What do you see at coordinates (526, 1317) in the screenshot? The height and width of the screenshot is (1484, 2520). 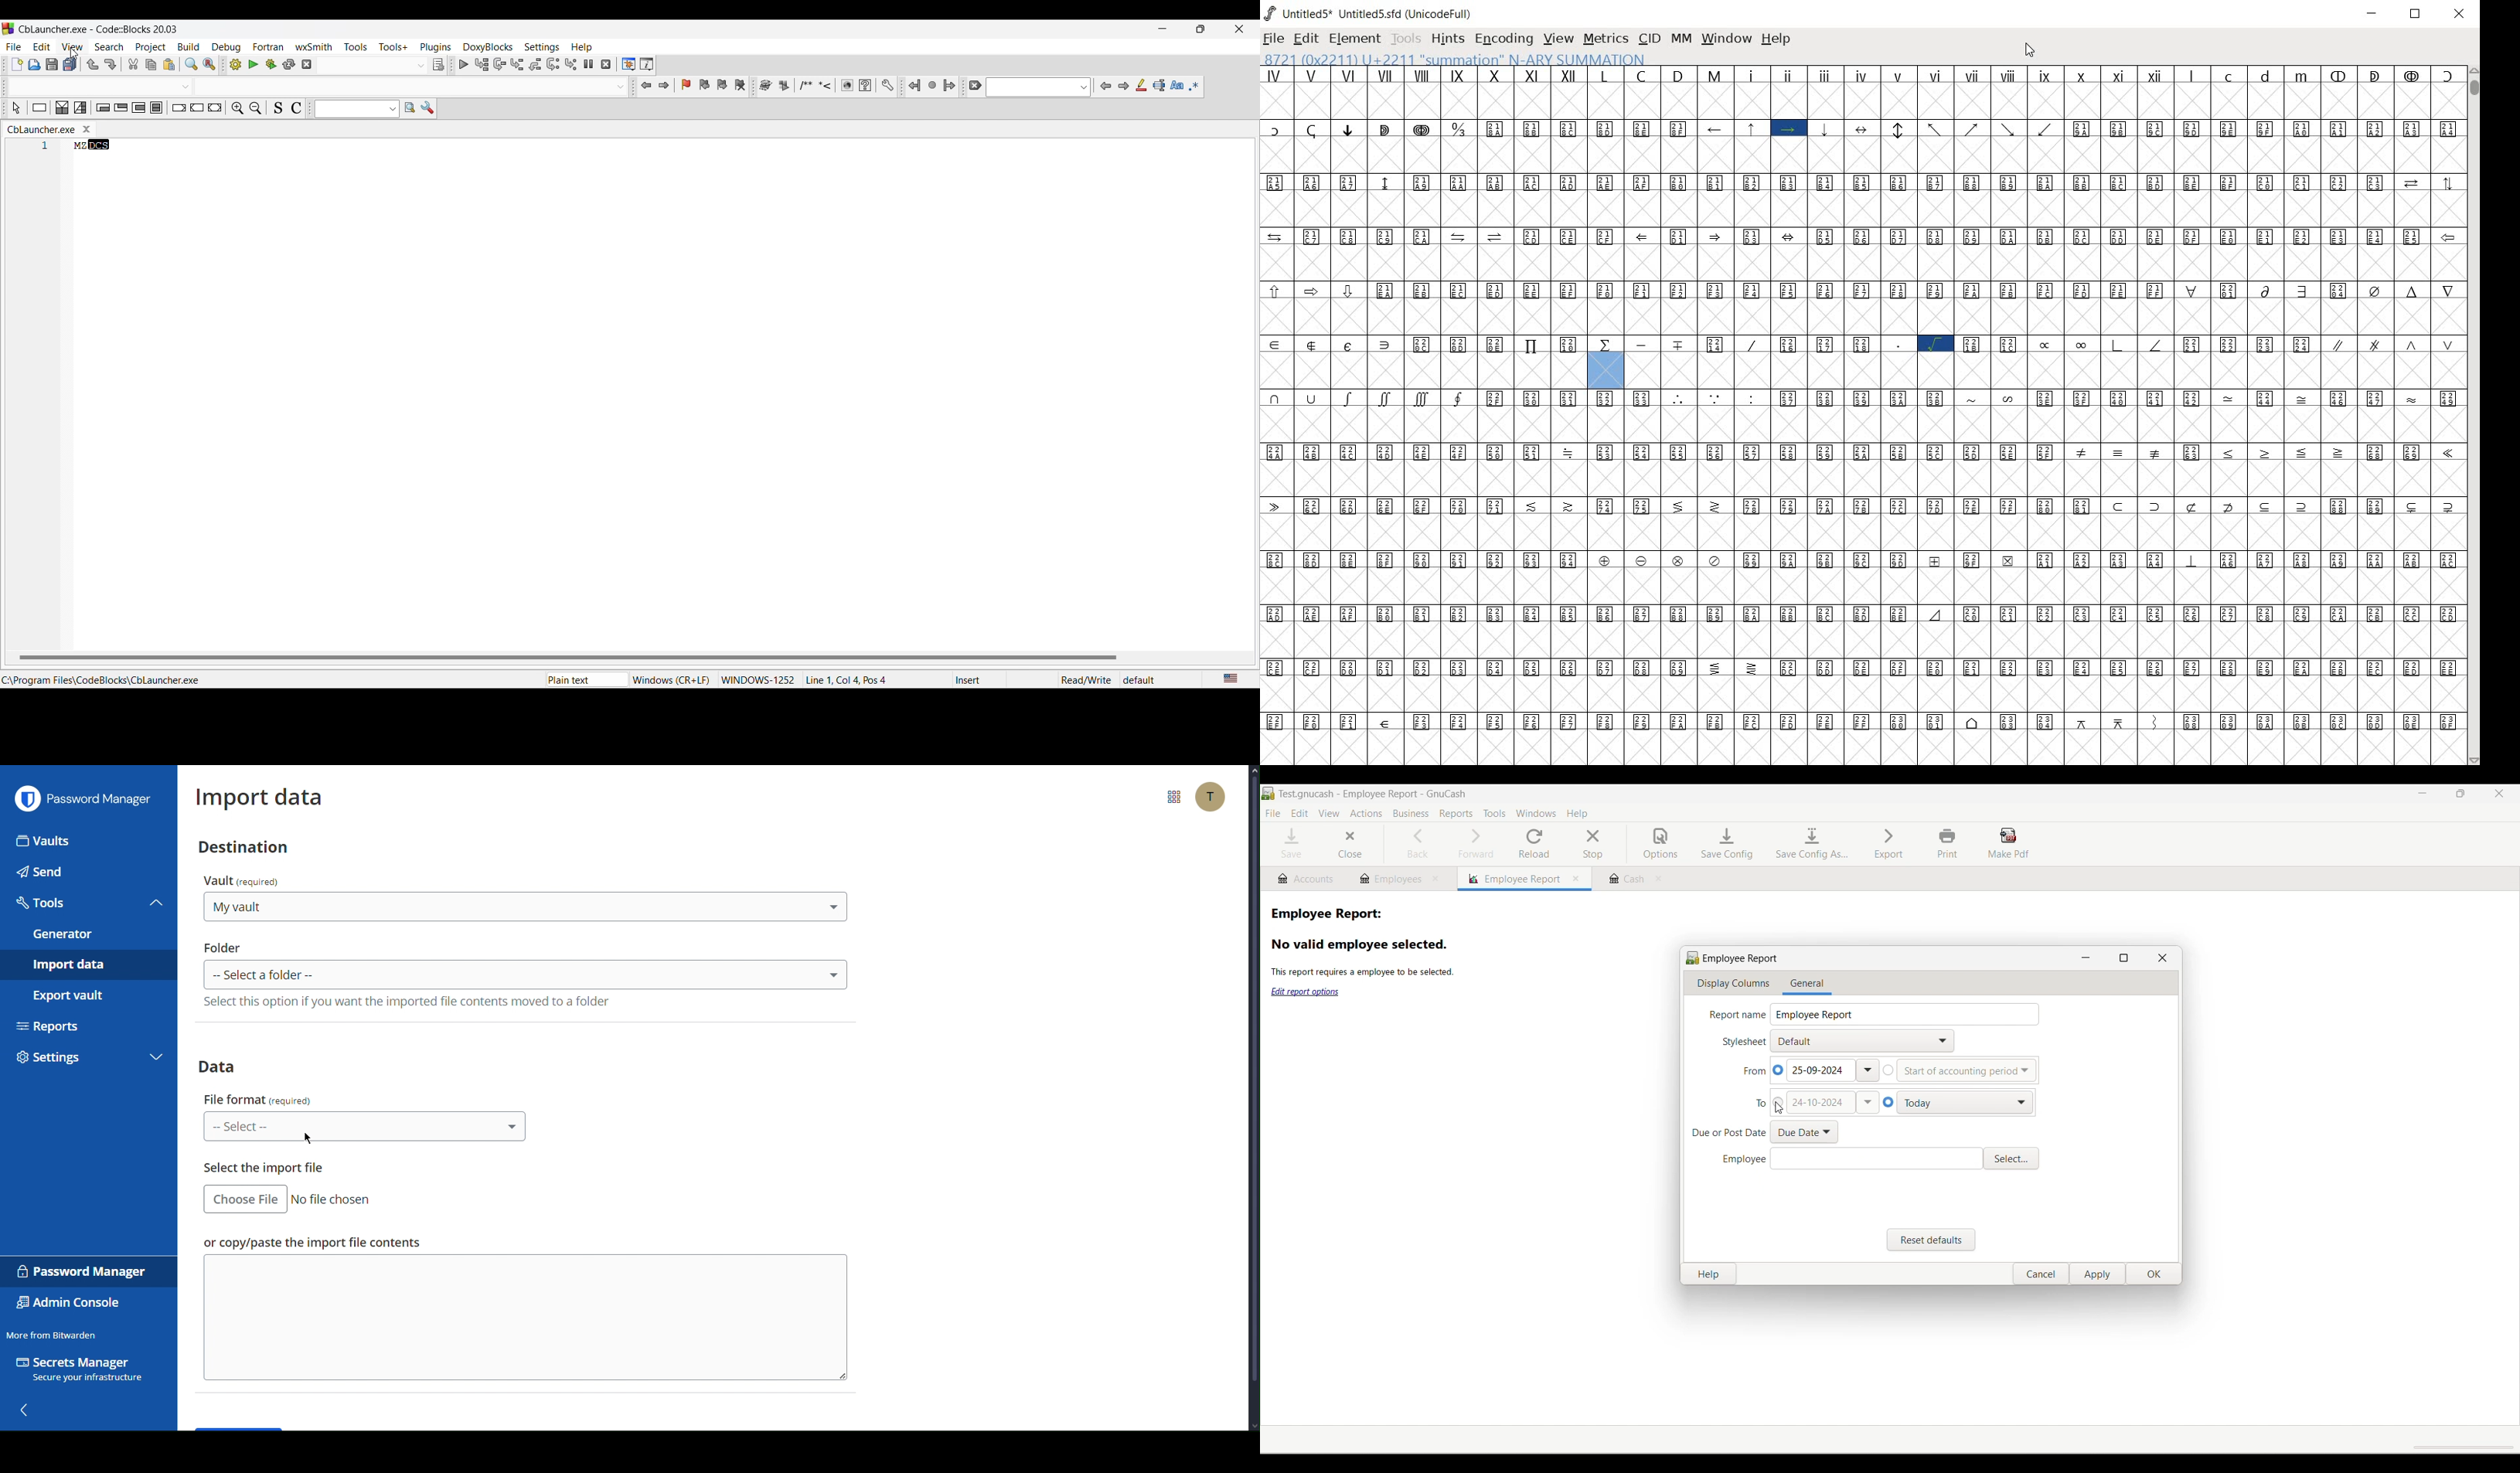 I see `copy/paste the import file contents` at bounding box center [526, 1317].